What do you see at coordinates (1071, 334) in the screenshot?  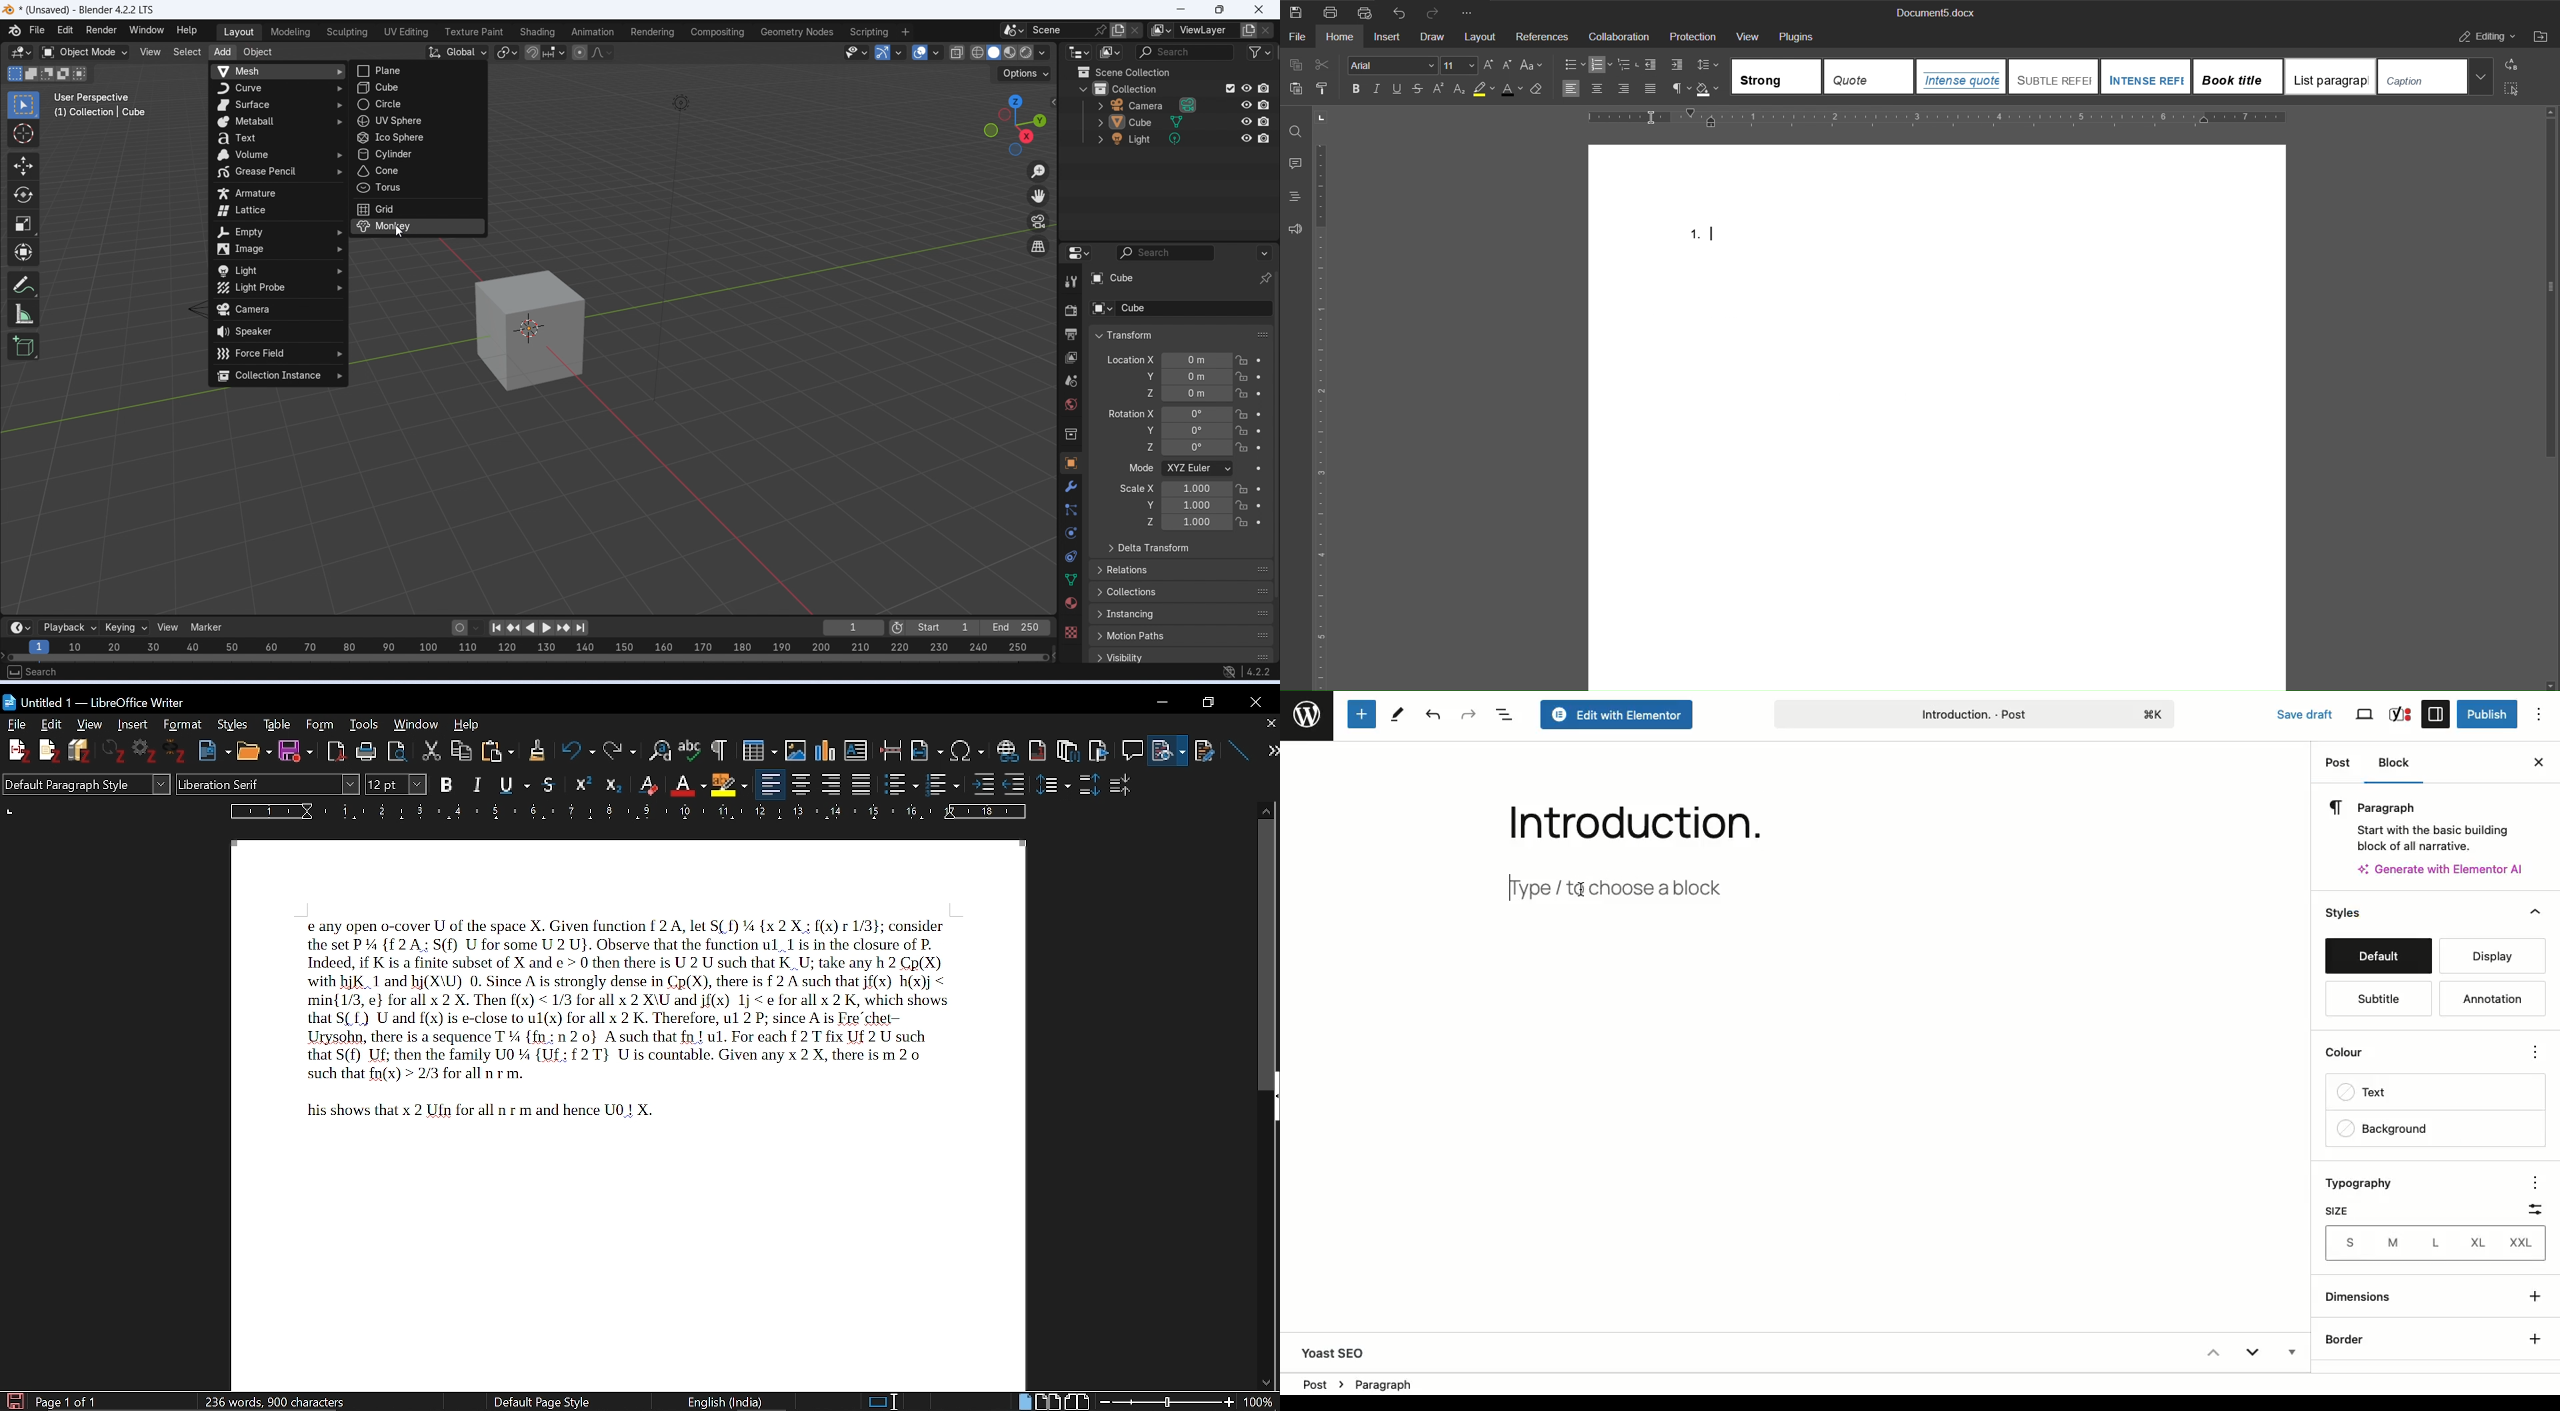 I see `output` at bounding box center [1071, 334].